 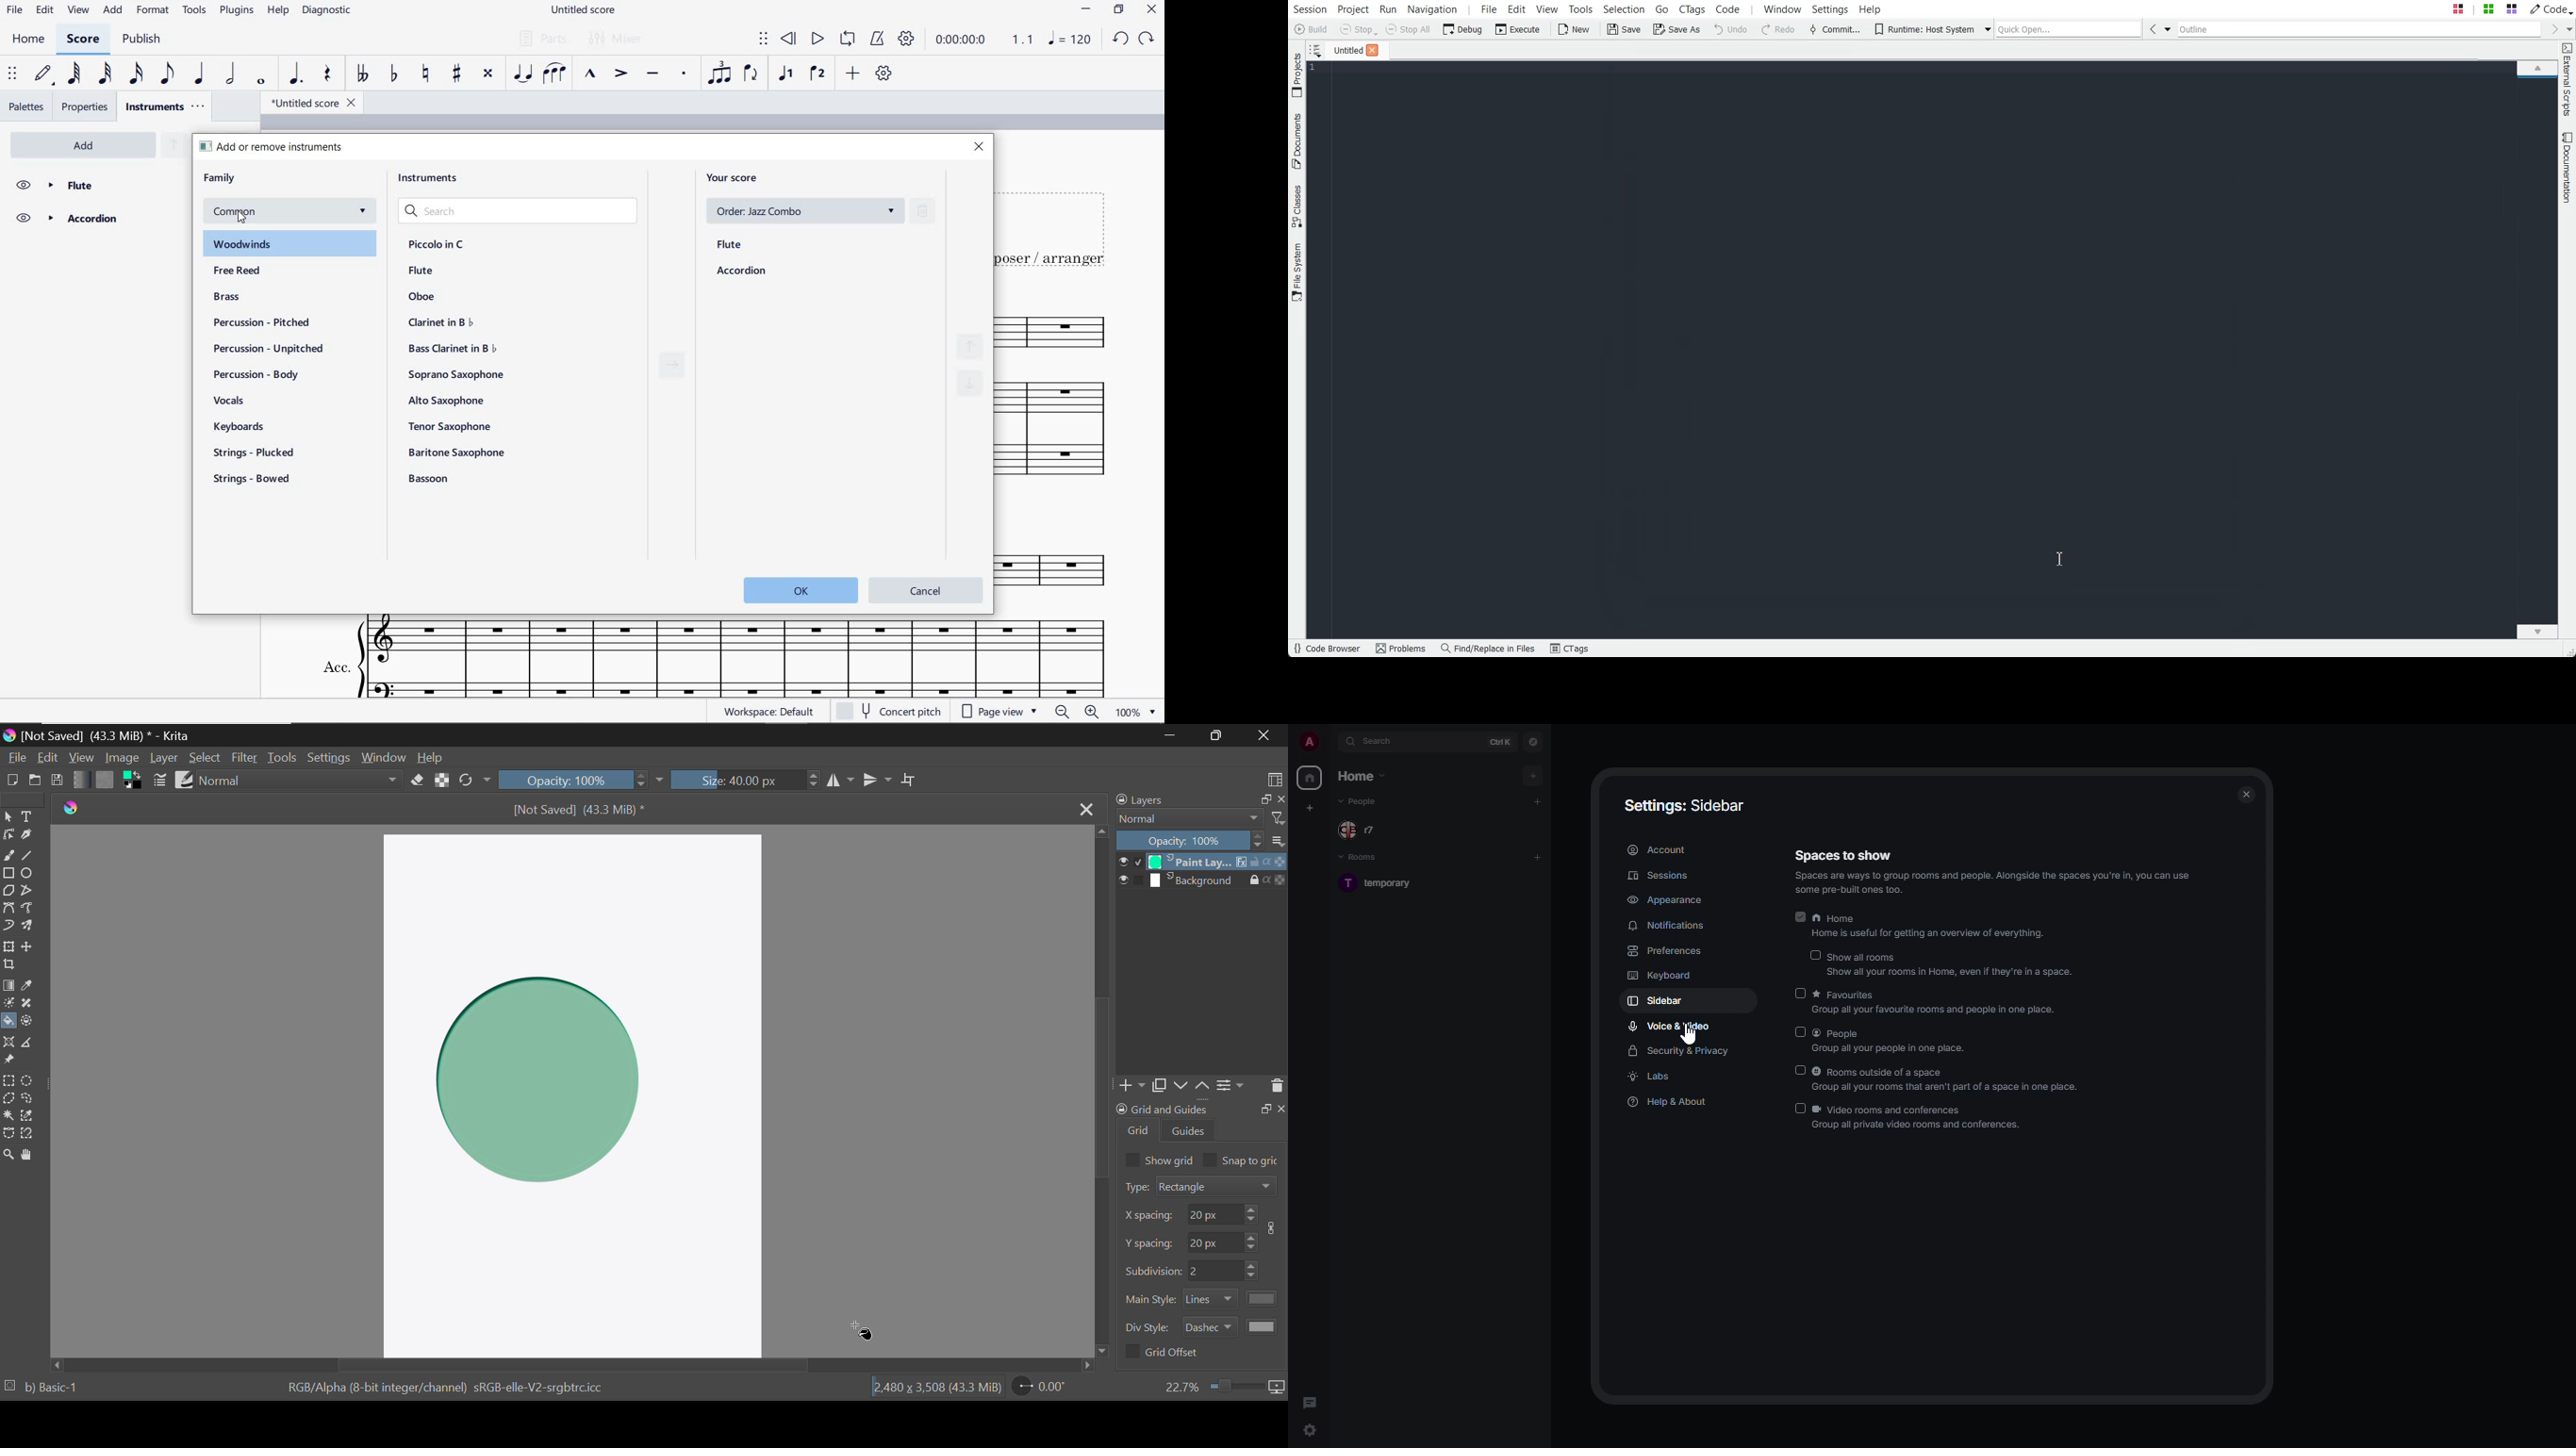 What do you see at coordinates (753, 74) in the screenshot?
I see `flip direction` at bounding box center [753, 74].